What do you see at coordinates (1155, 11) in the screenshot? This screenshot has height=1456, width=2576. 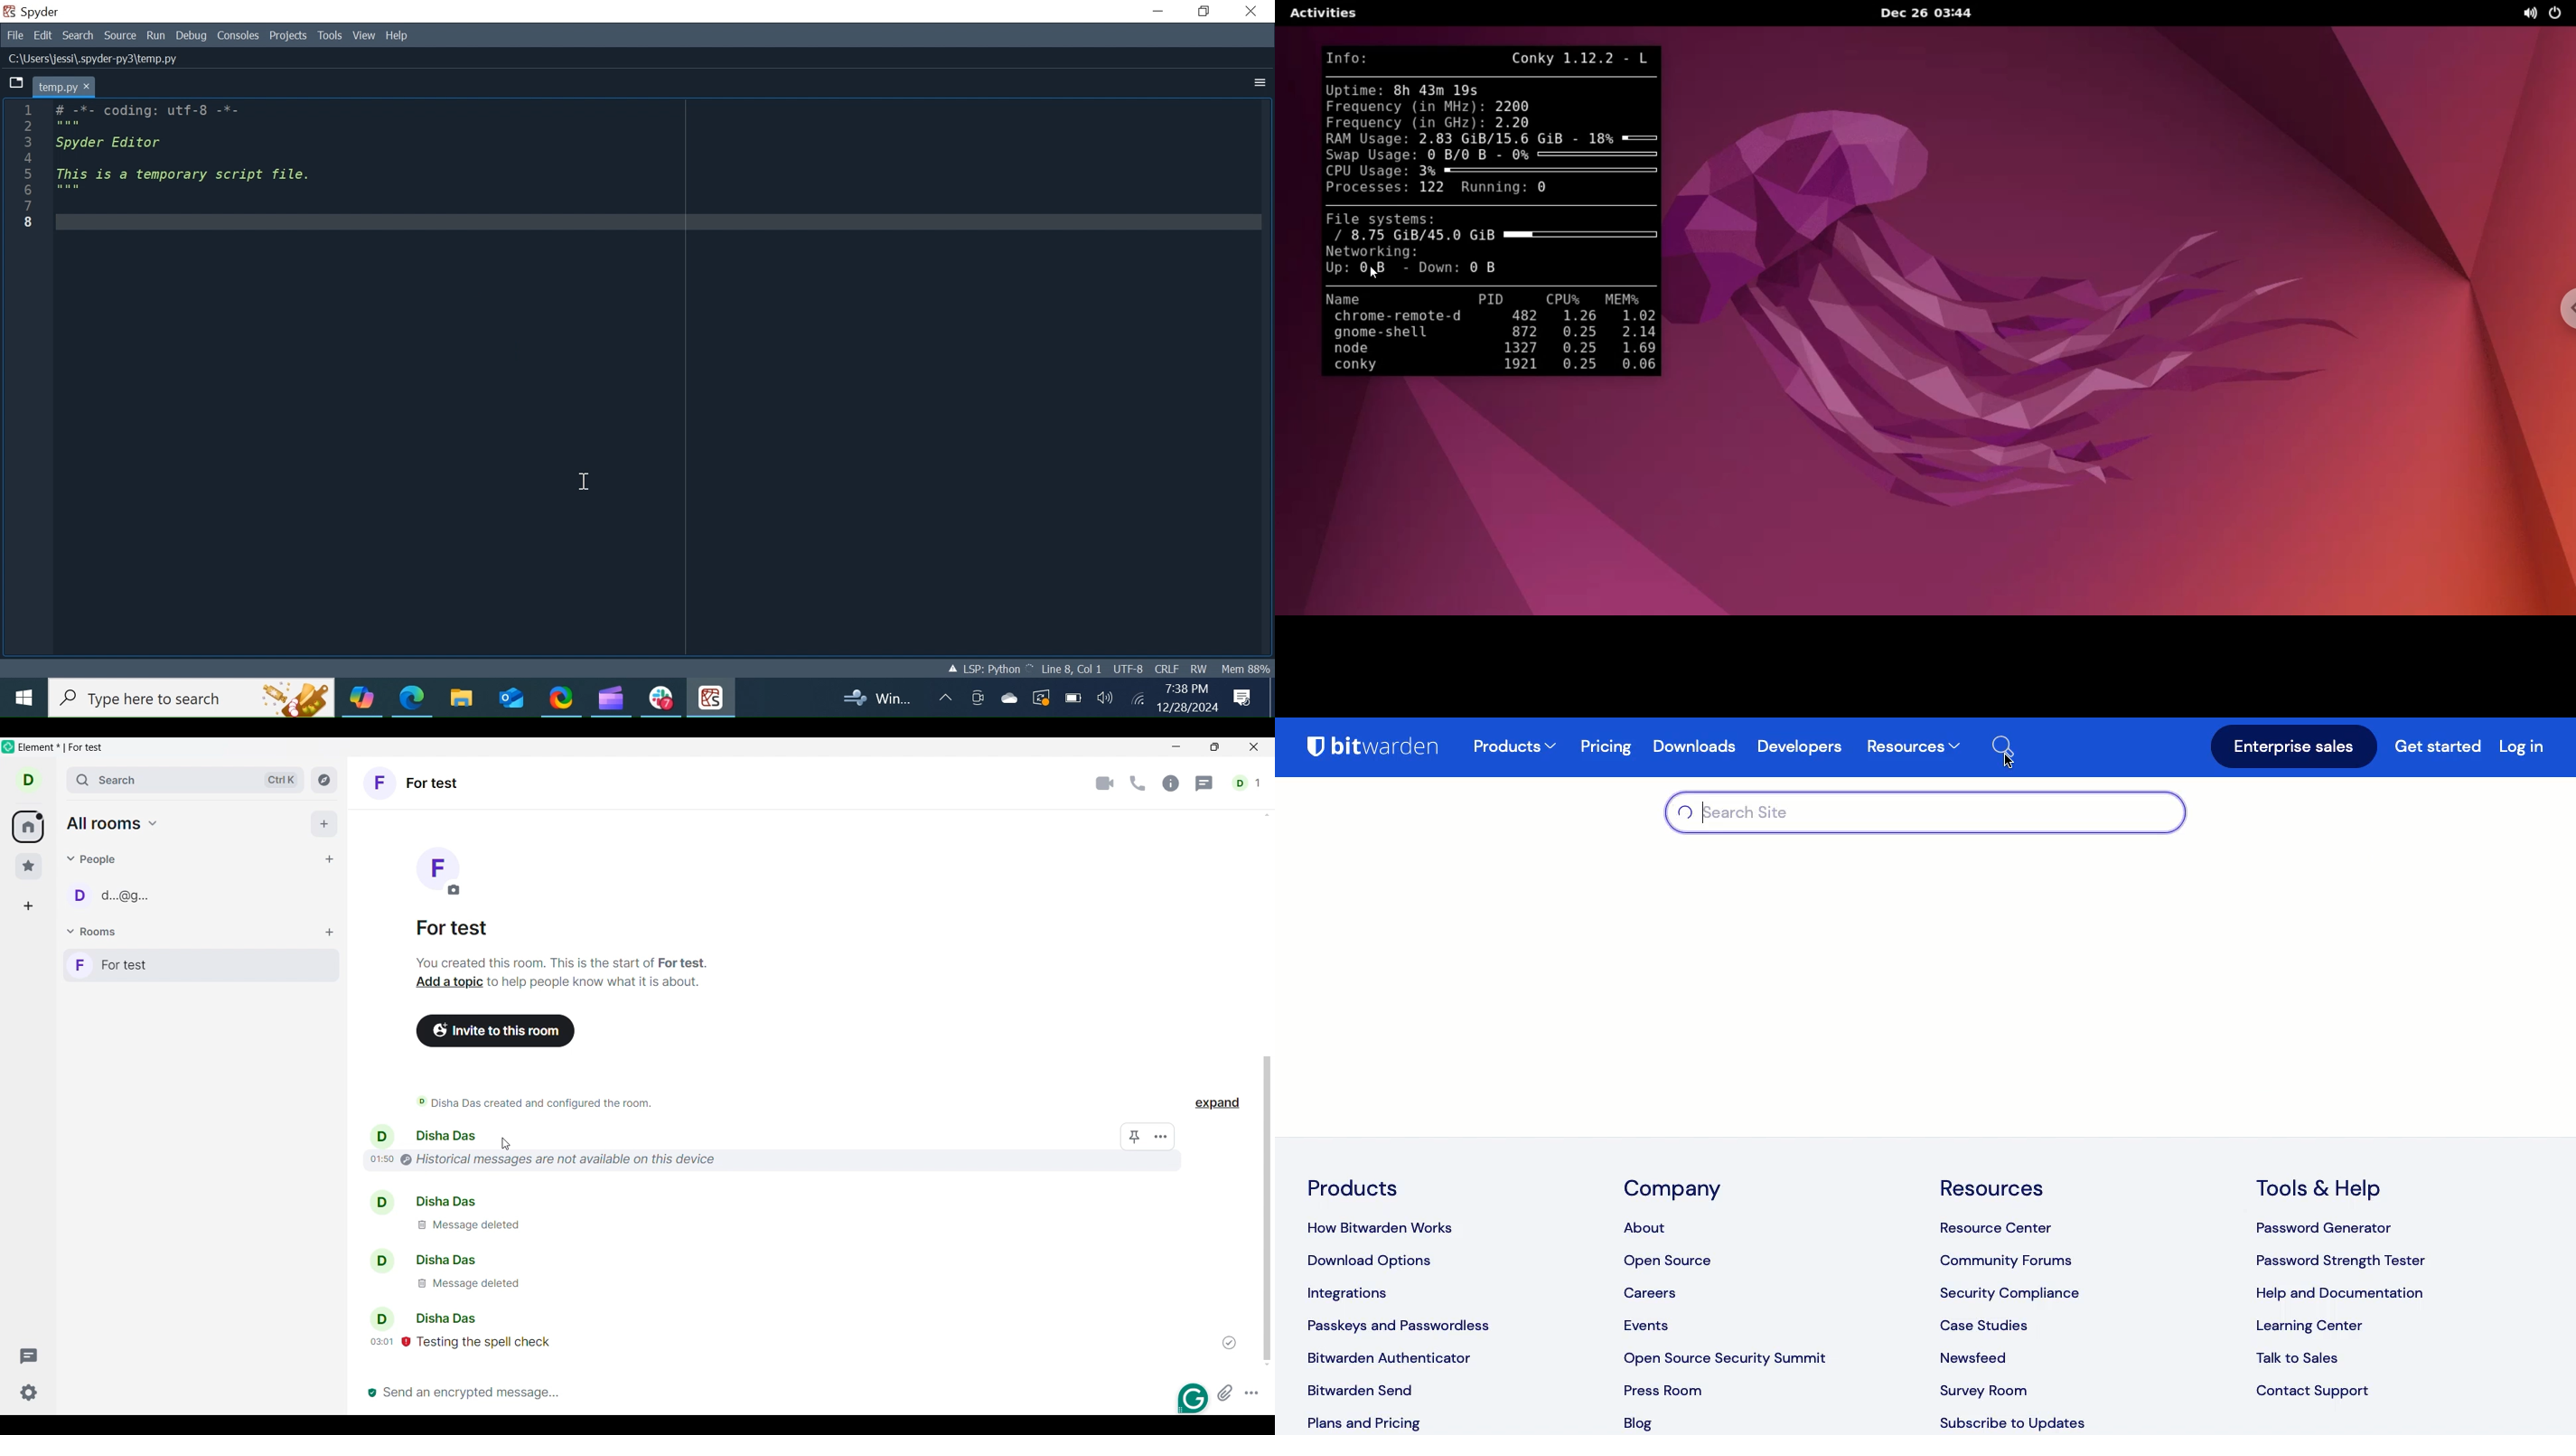 I see `Minimize` at bounding box center [1155, 11].